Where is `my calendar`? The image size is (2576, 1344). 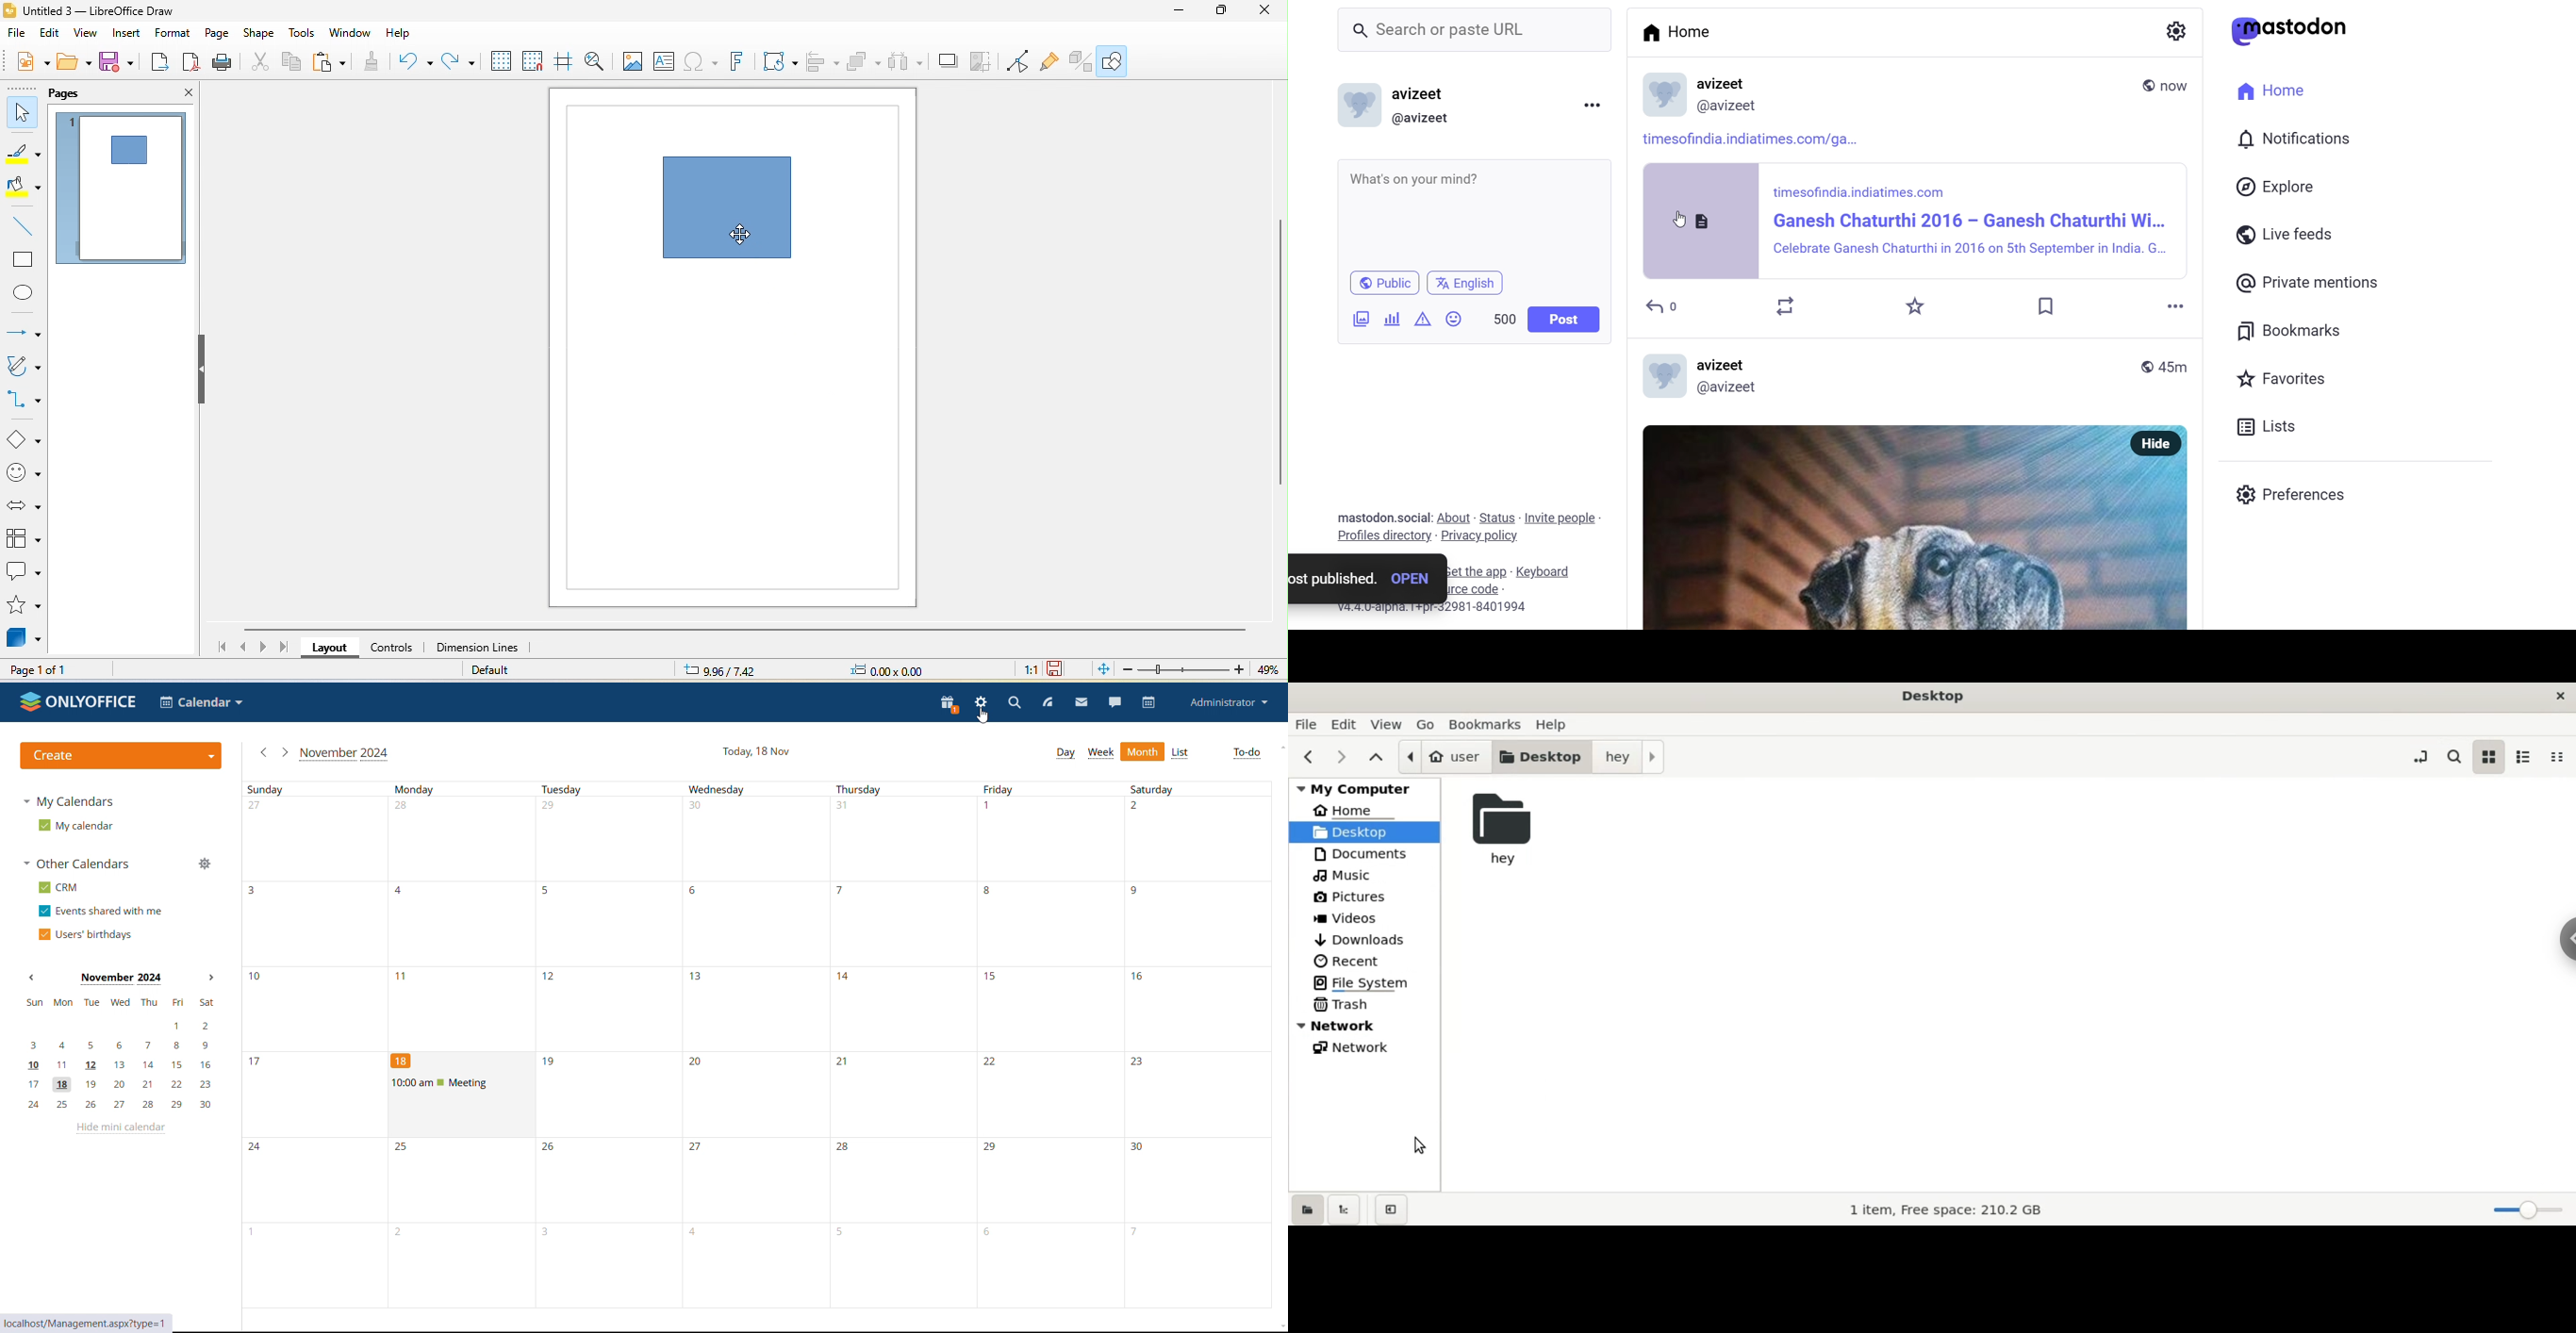
my calendar is located at coordinates (75, 825).